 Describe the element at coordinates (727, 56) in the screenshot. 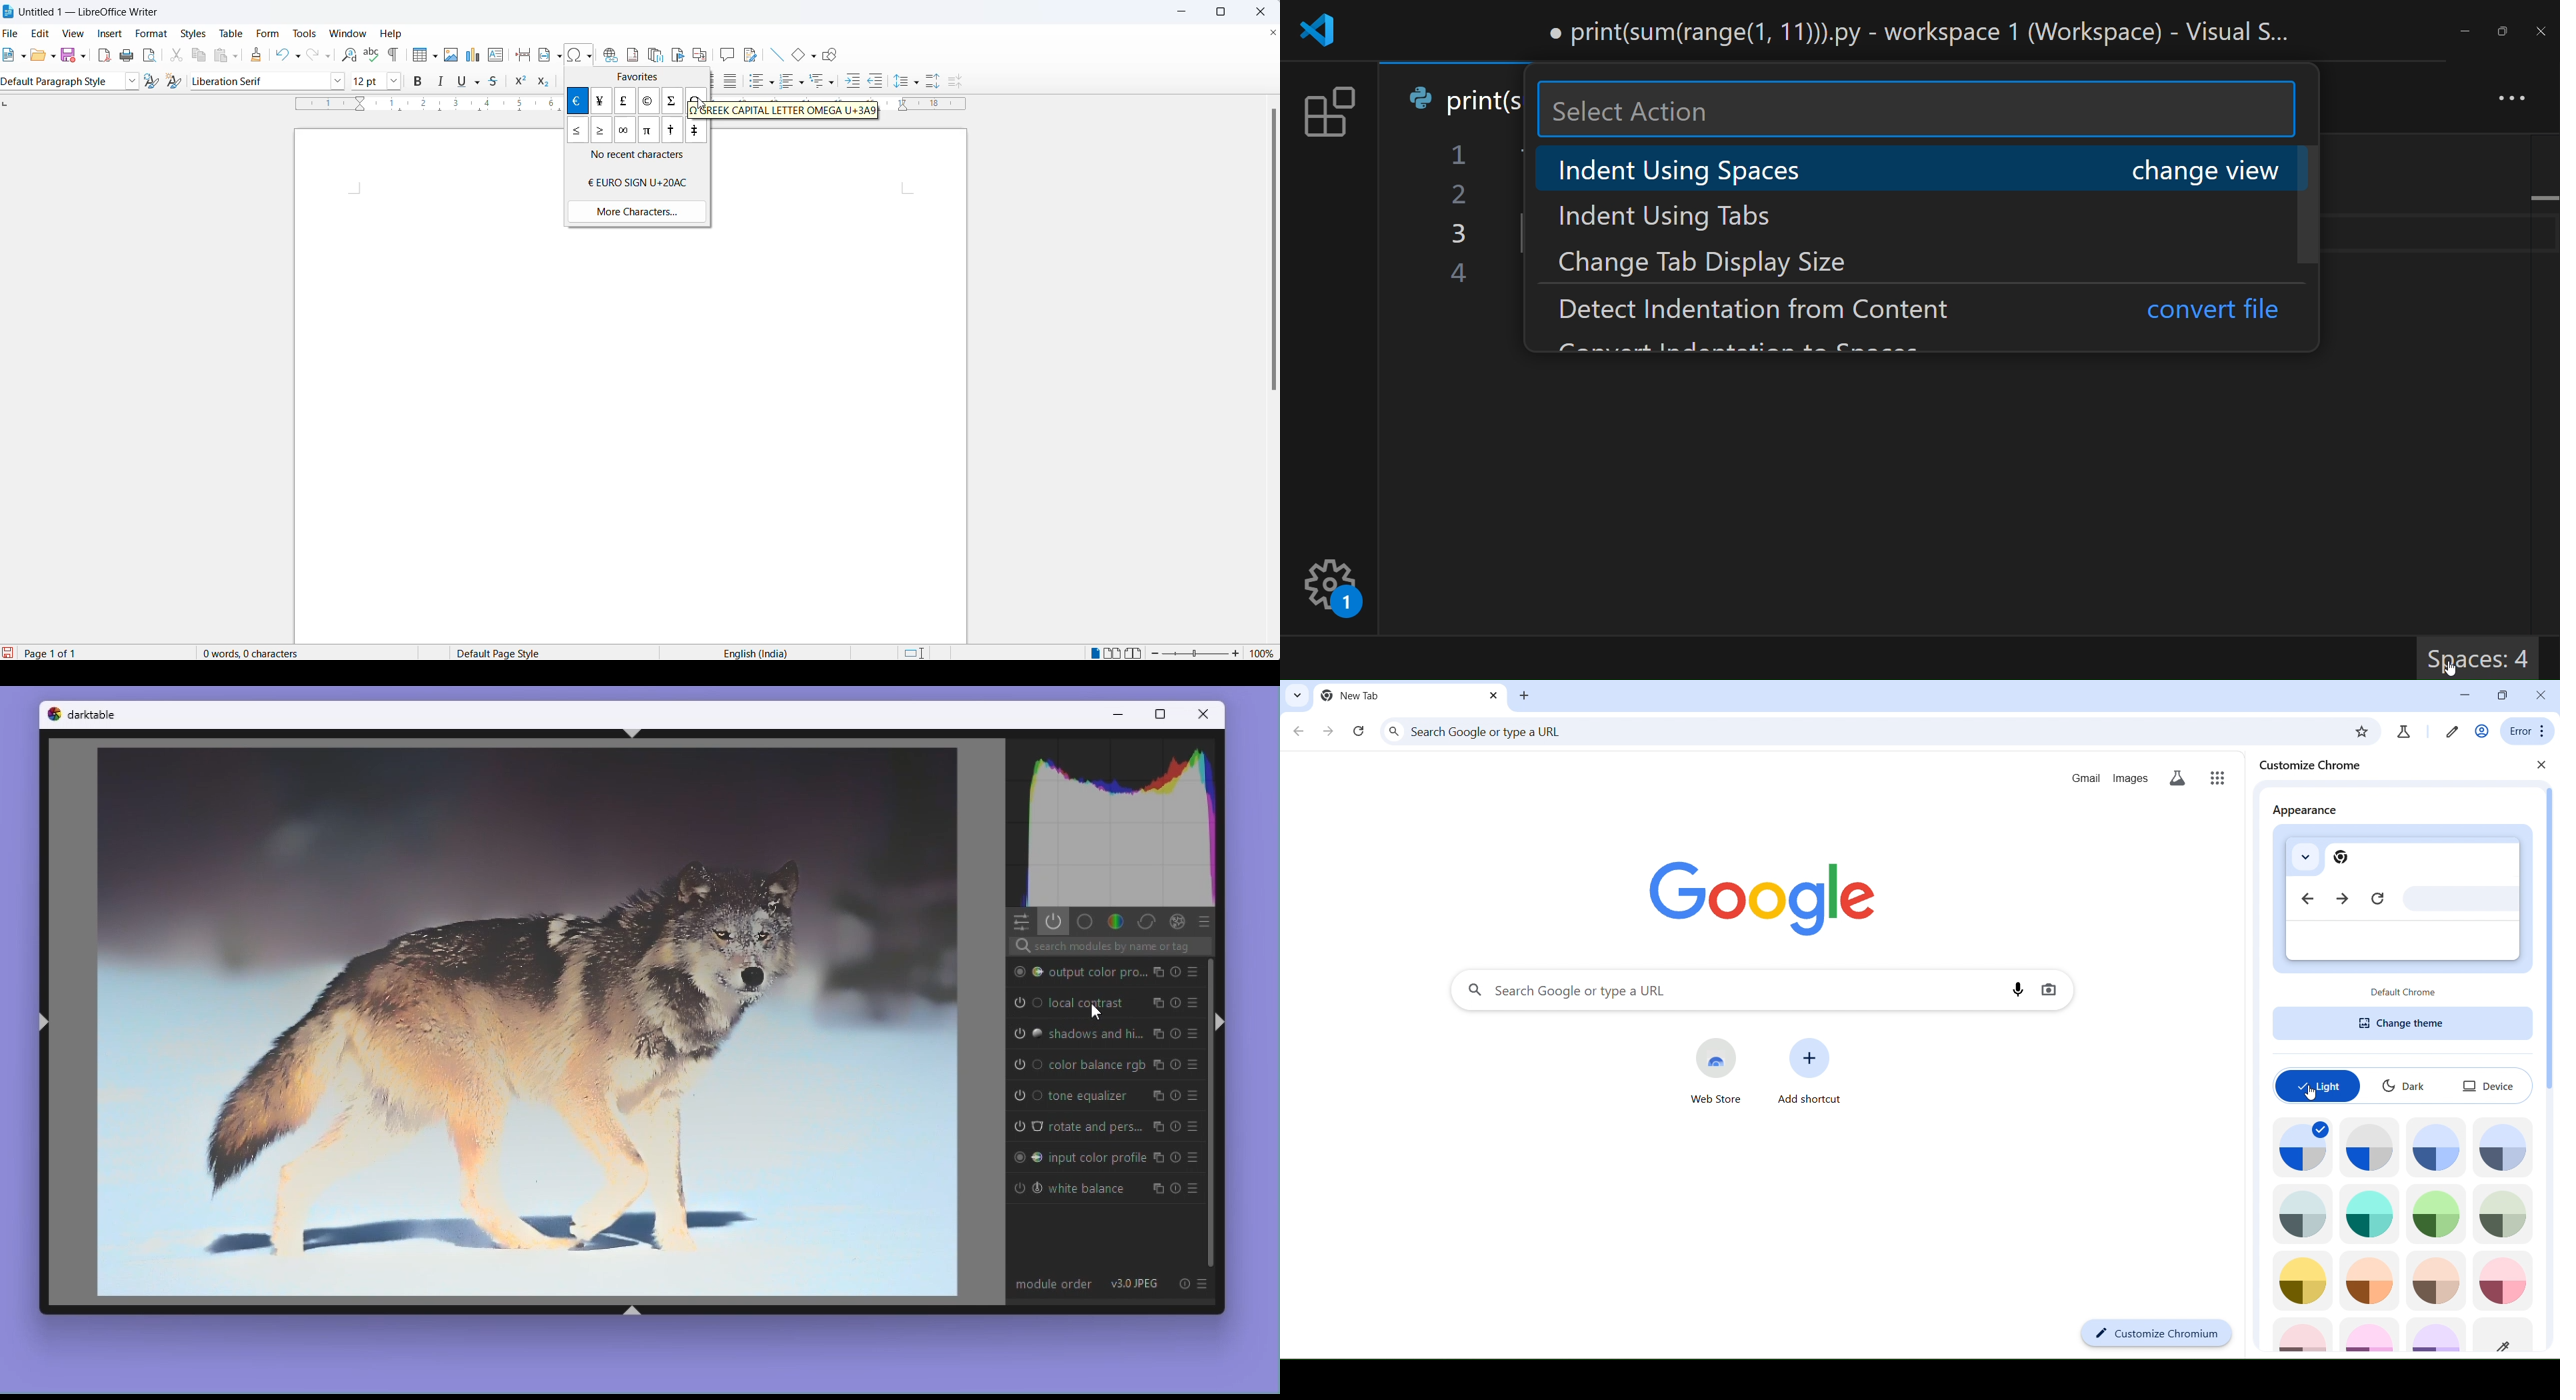

I see `insert comments` at that location.